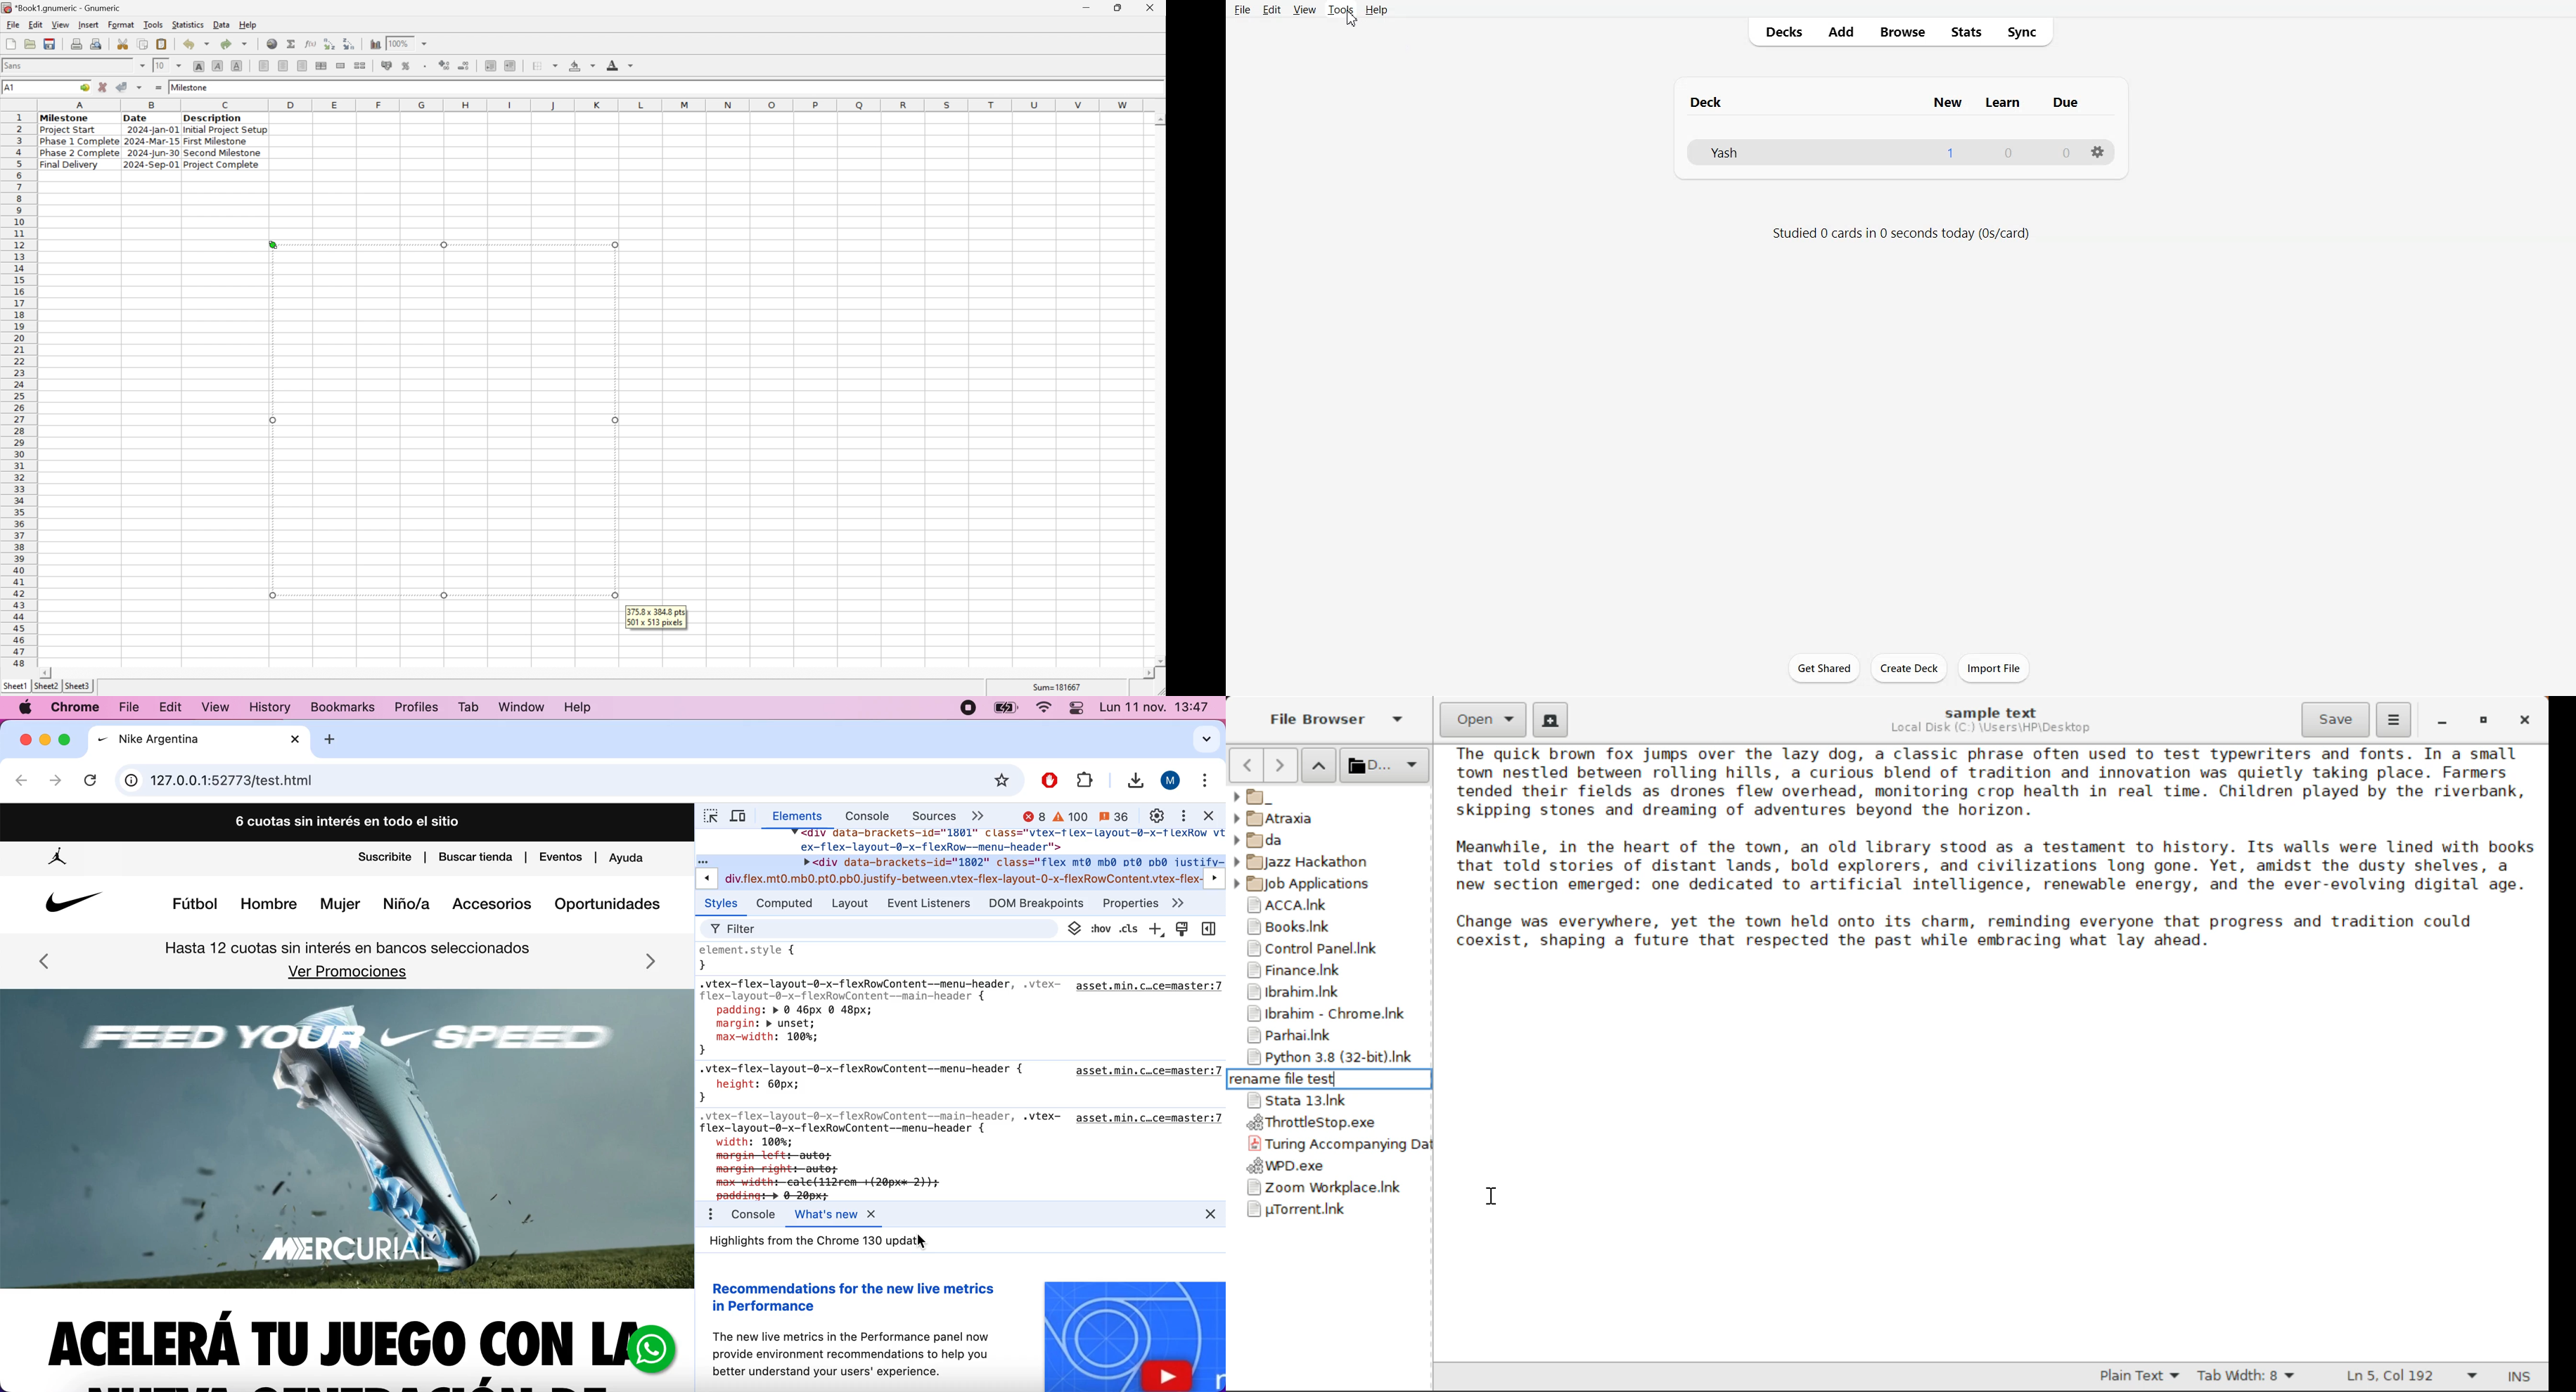 The width and height of the screenshot is (2576, 1400). Describe the element at coordinates (513, 66) in the screenshot. I see `increase indent` at that location.